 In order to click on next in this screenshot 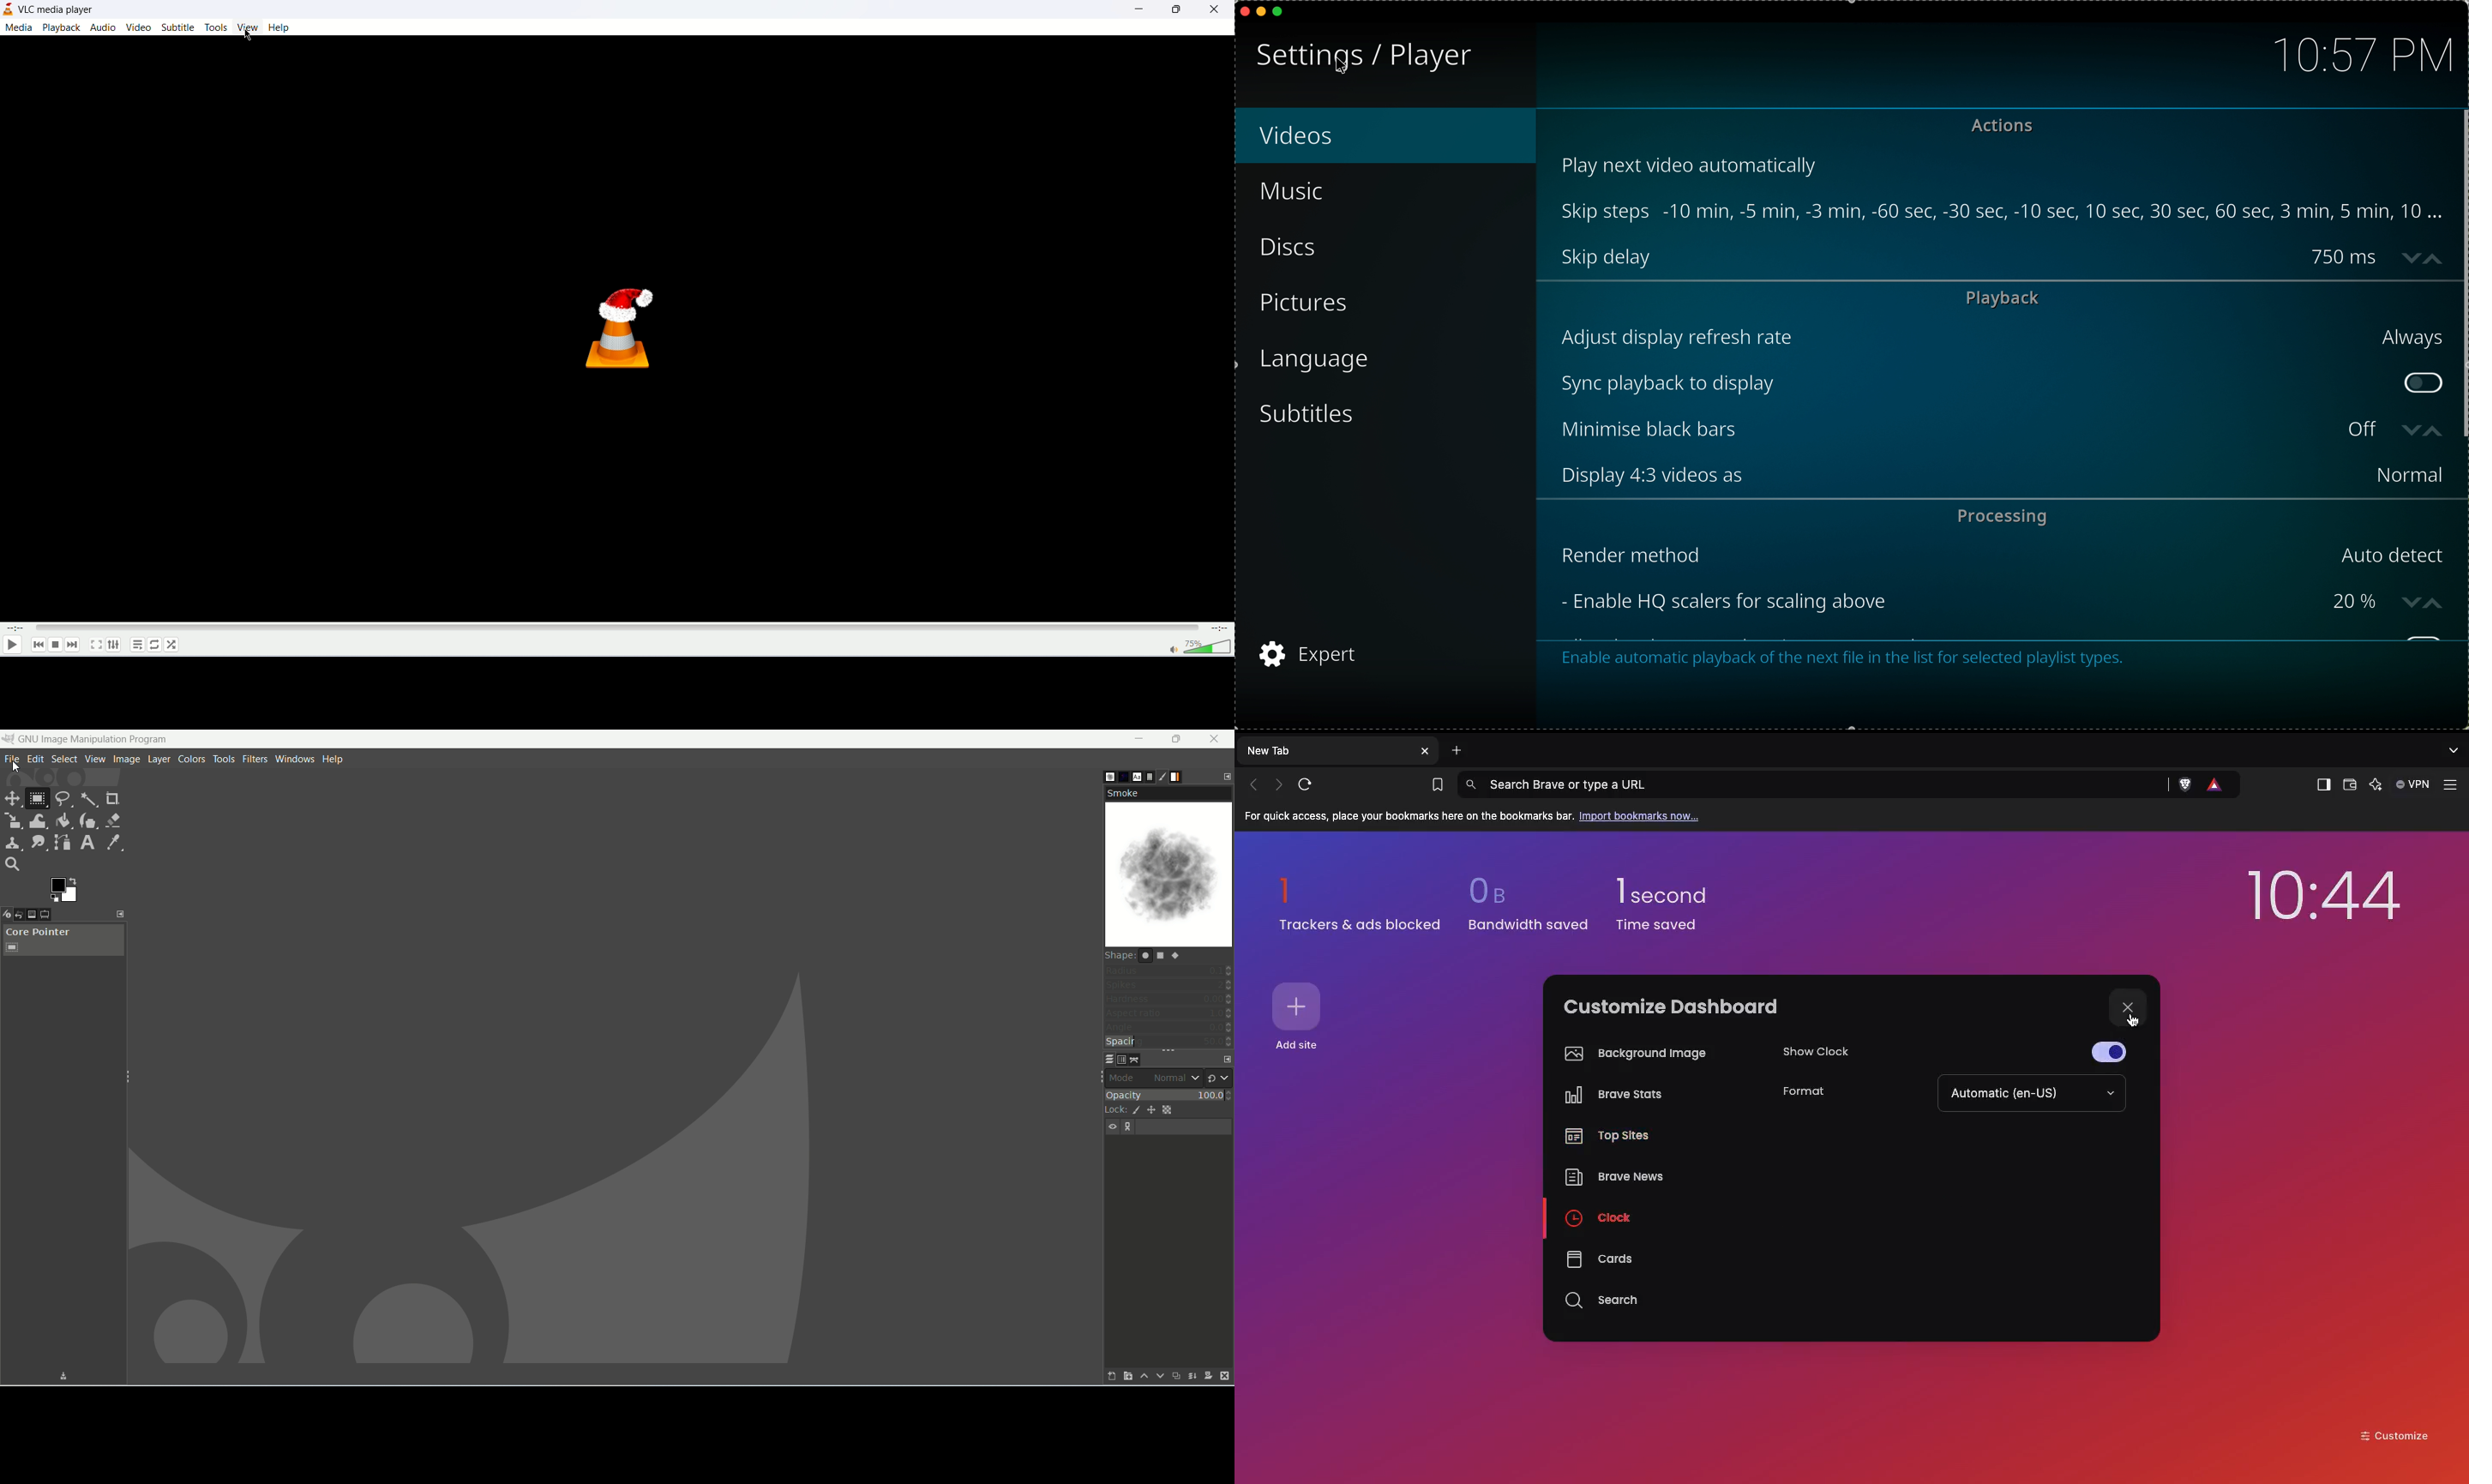, I will do `click(72, 645)`.